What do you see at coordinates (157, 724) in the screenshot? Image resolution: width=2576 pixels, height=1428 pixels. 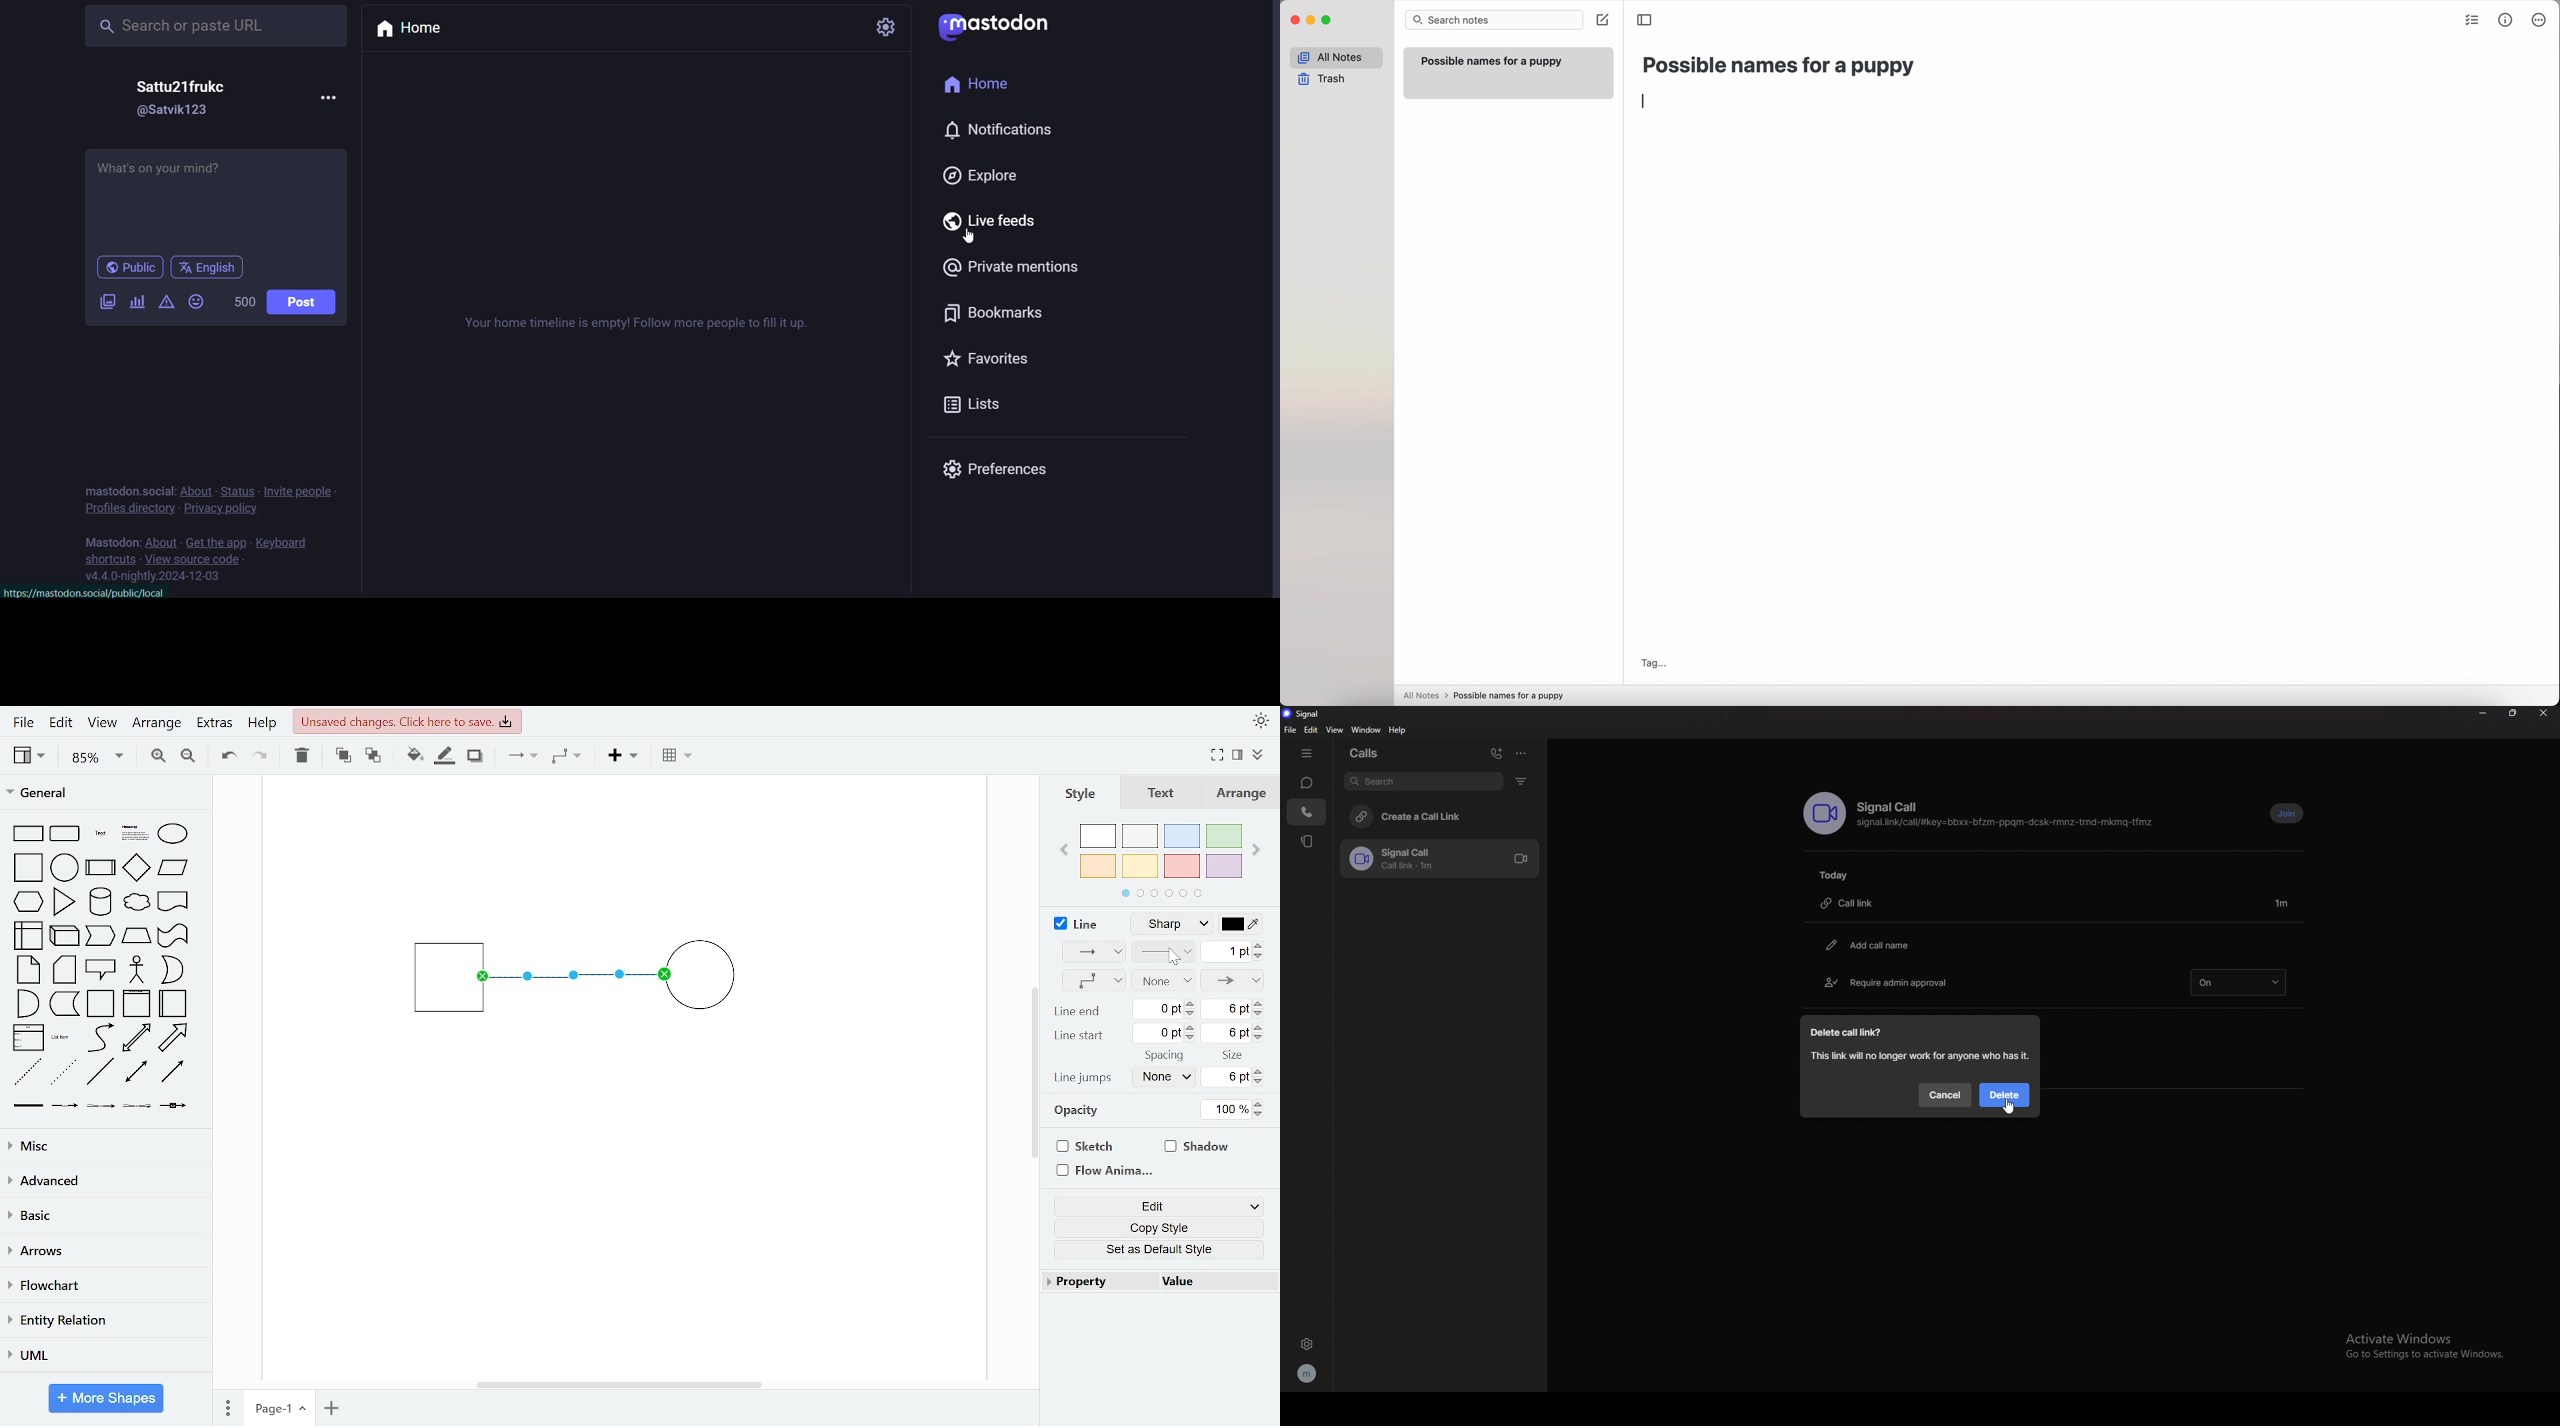 I see `arrange` at bounding box center [157, 724].